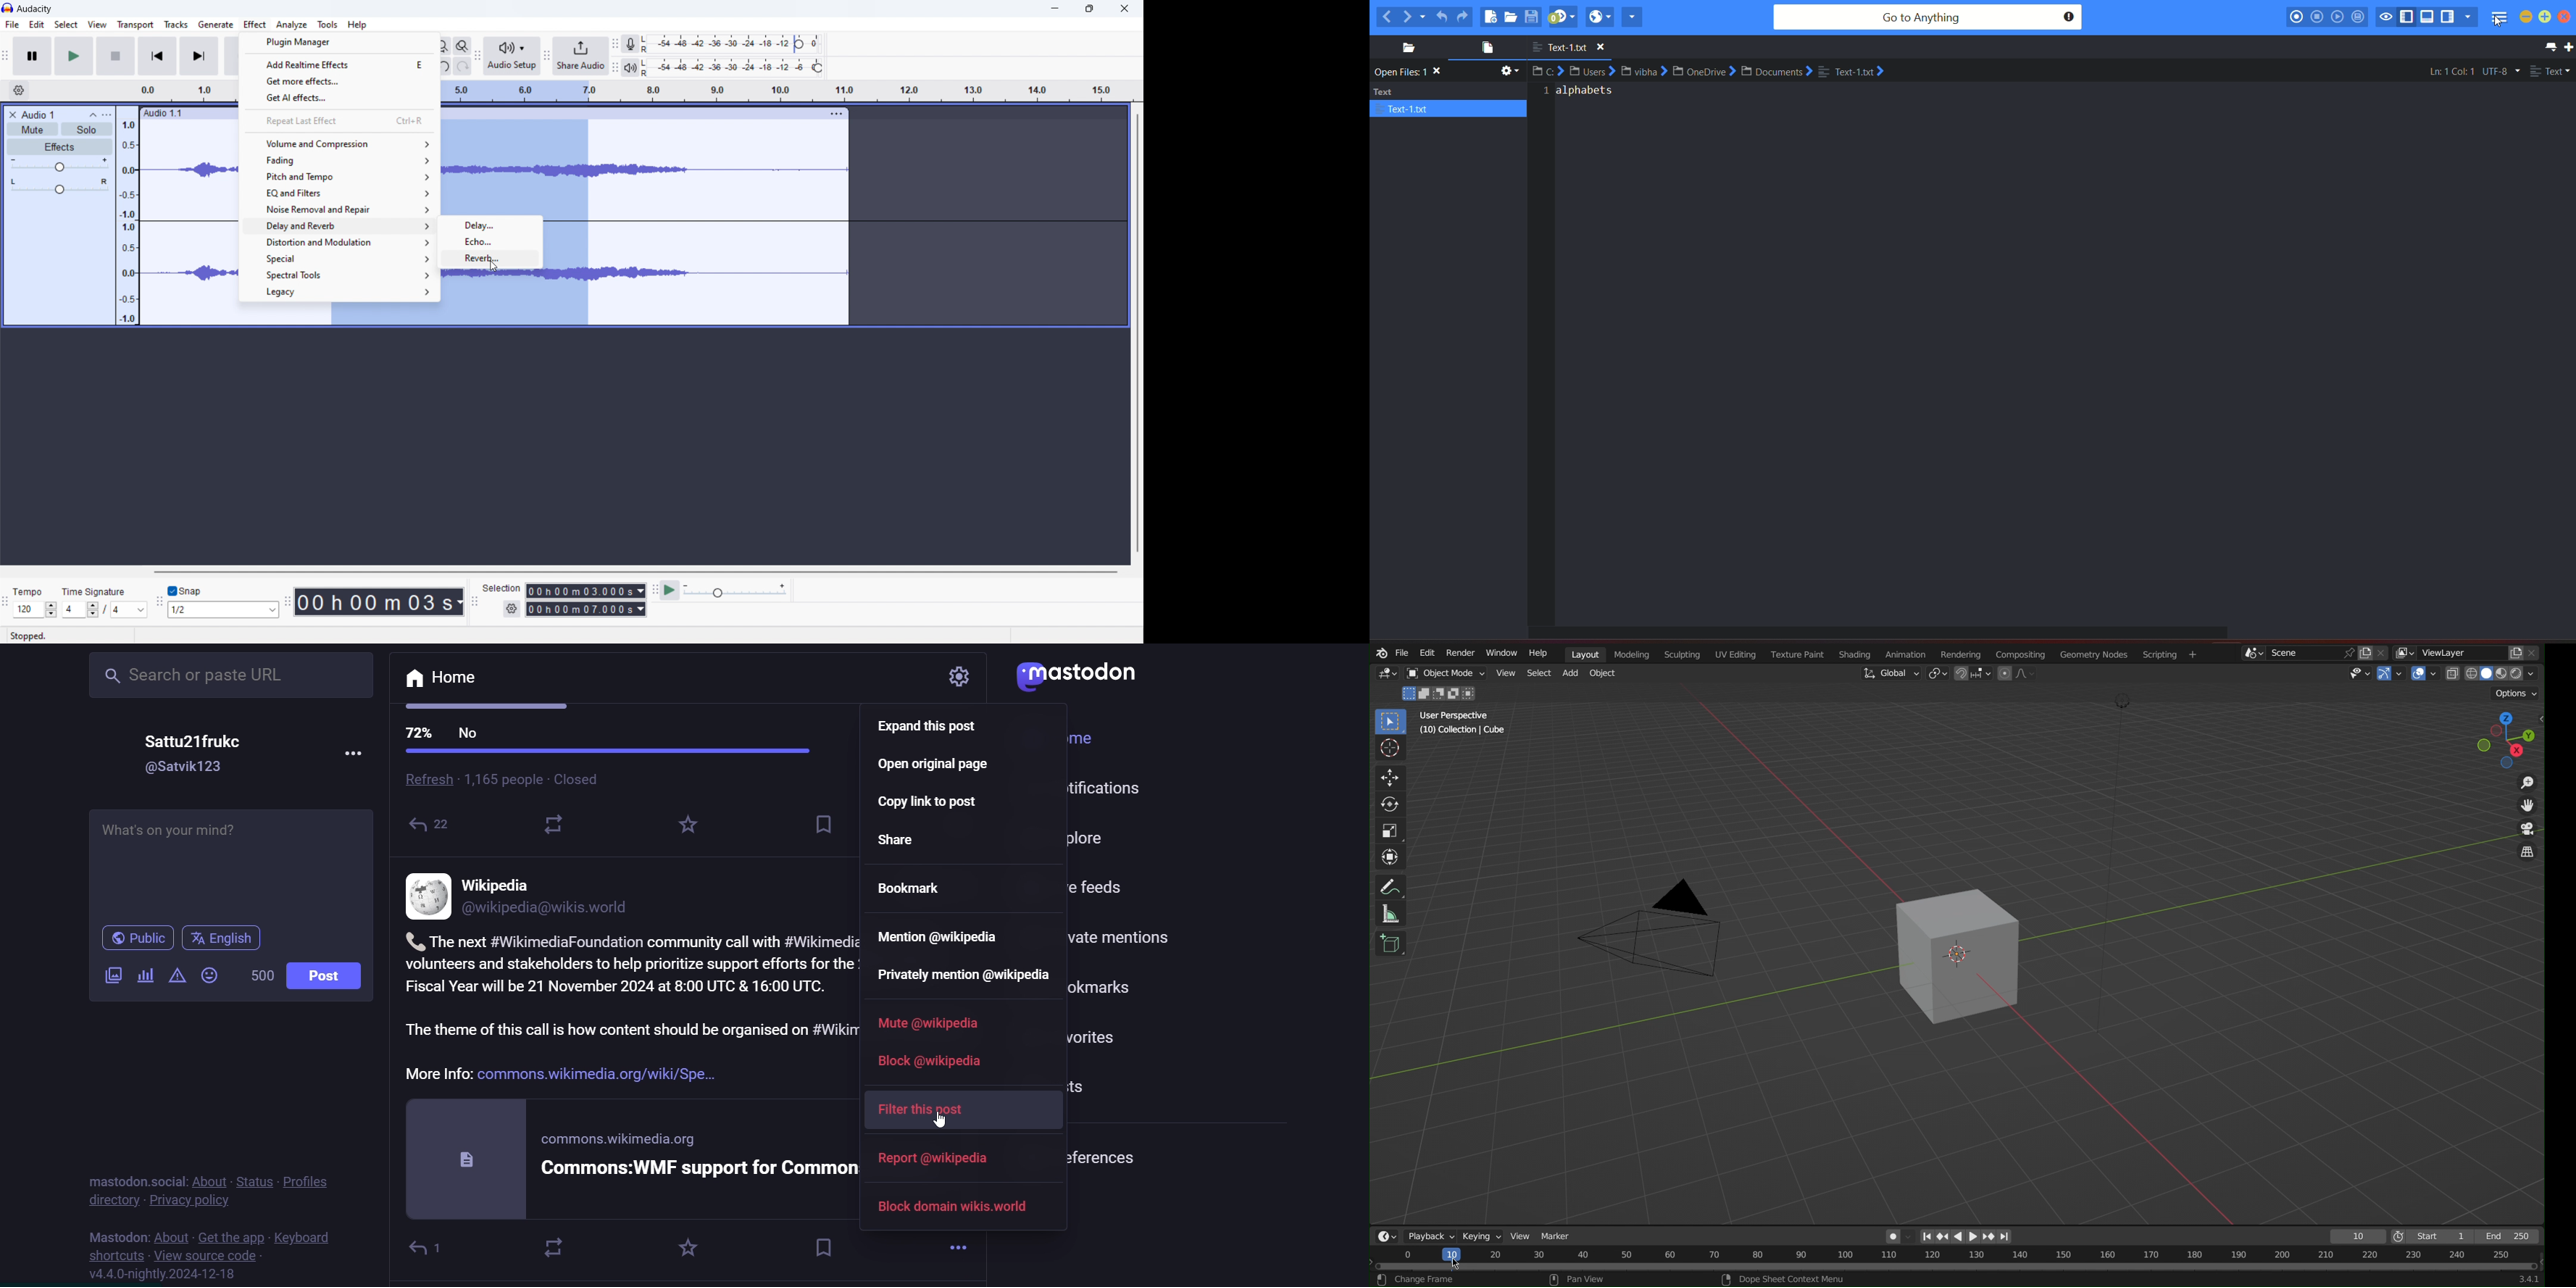 This screenshot has width=2576, height=1288. Describe the element at coordinates (1974, 1237) in the screenshot. I see `Right` at that location.